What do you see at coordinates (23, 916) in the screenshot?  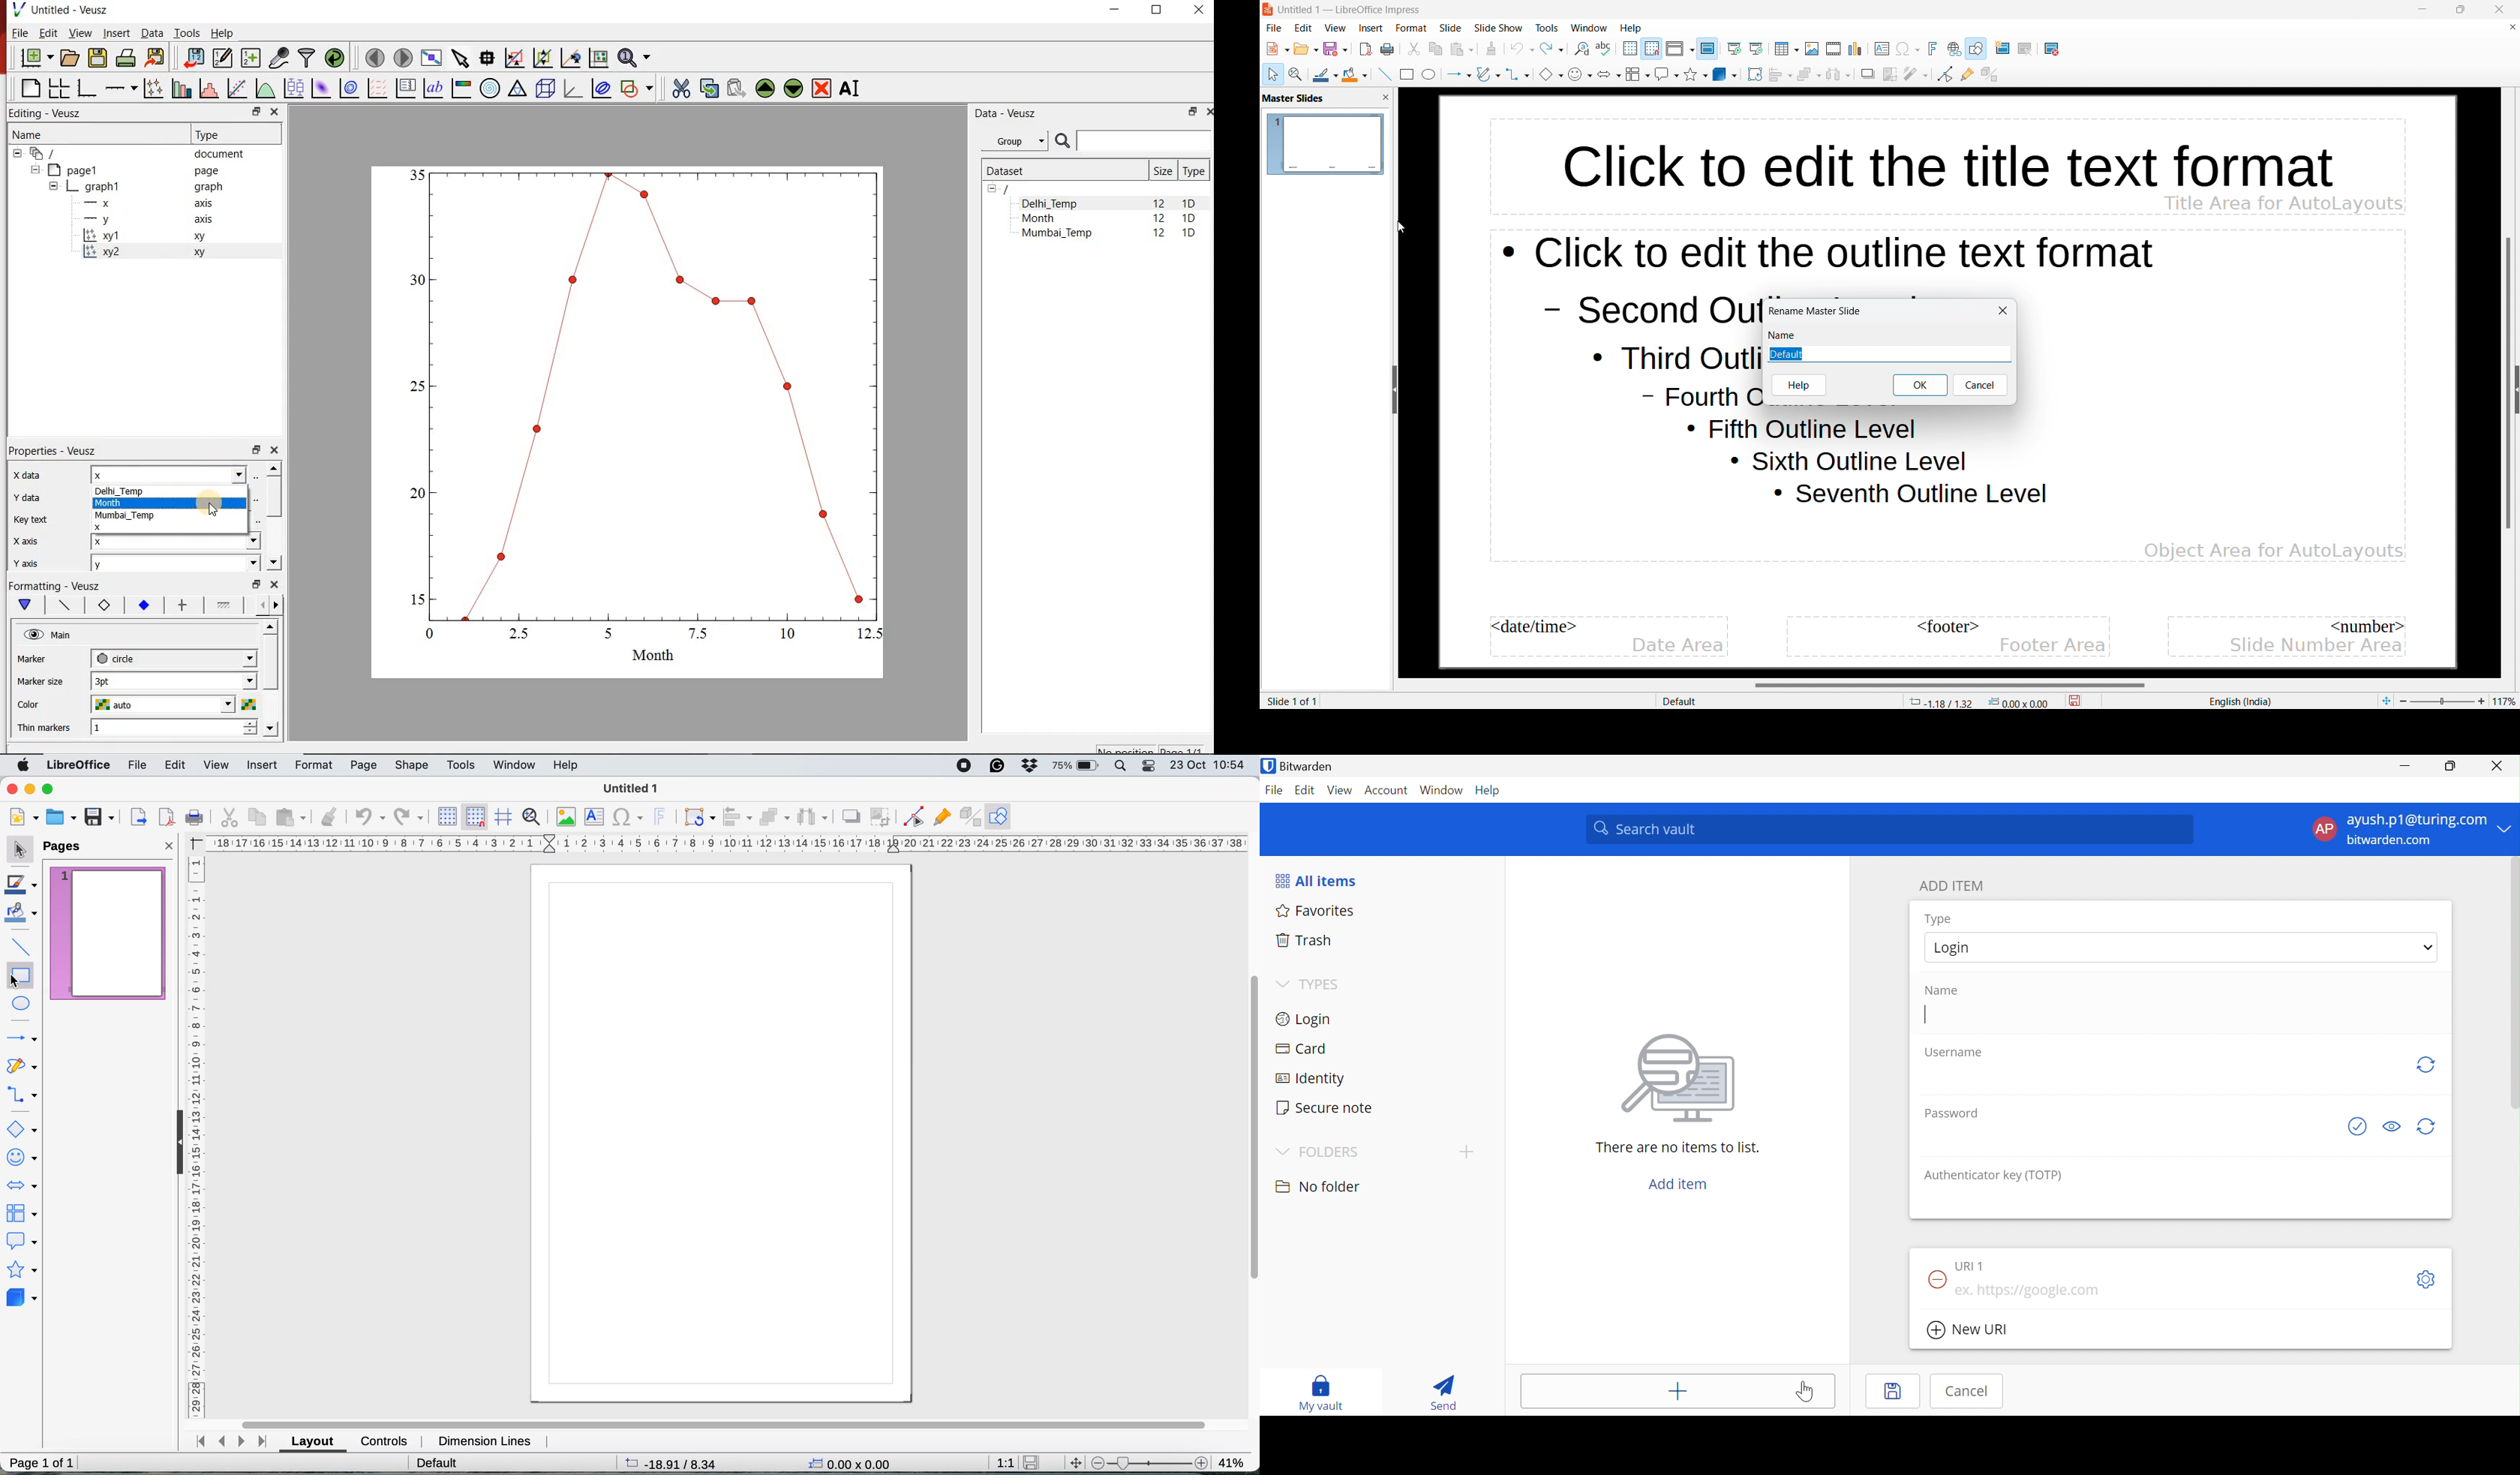 I see `fill color` at bounding box center [23, 916].